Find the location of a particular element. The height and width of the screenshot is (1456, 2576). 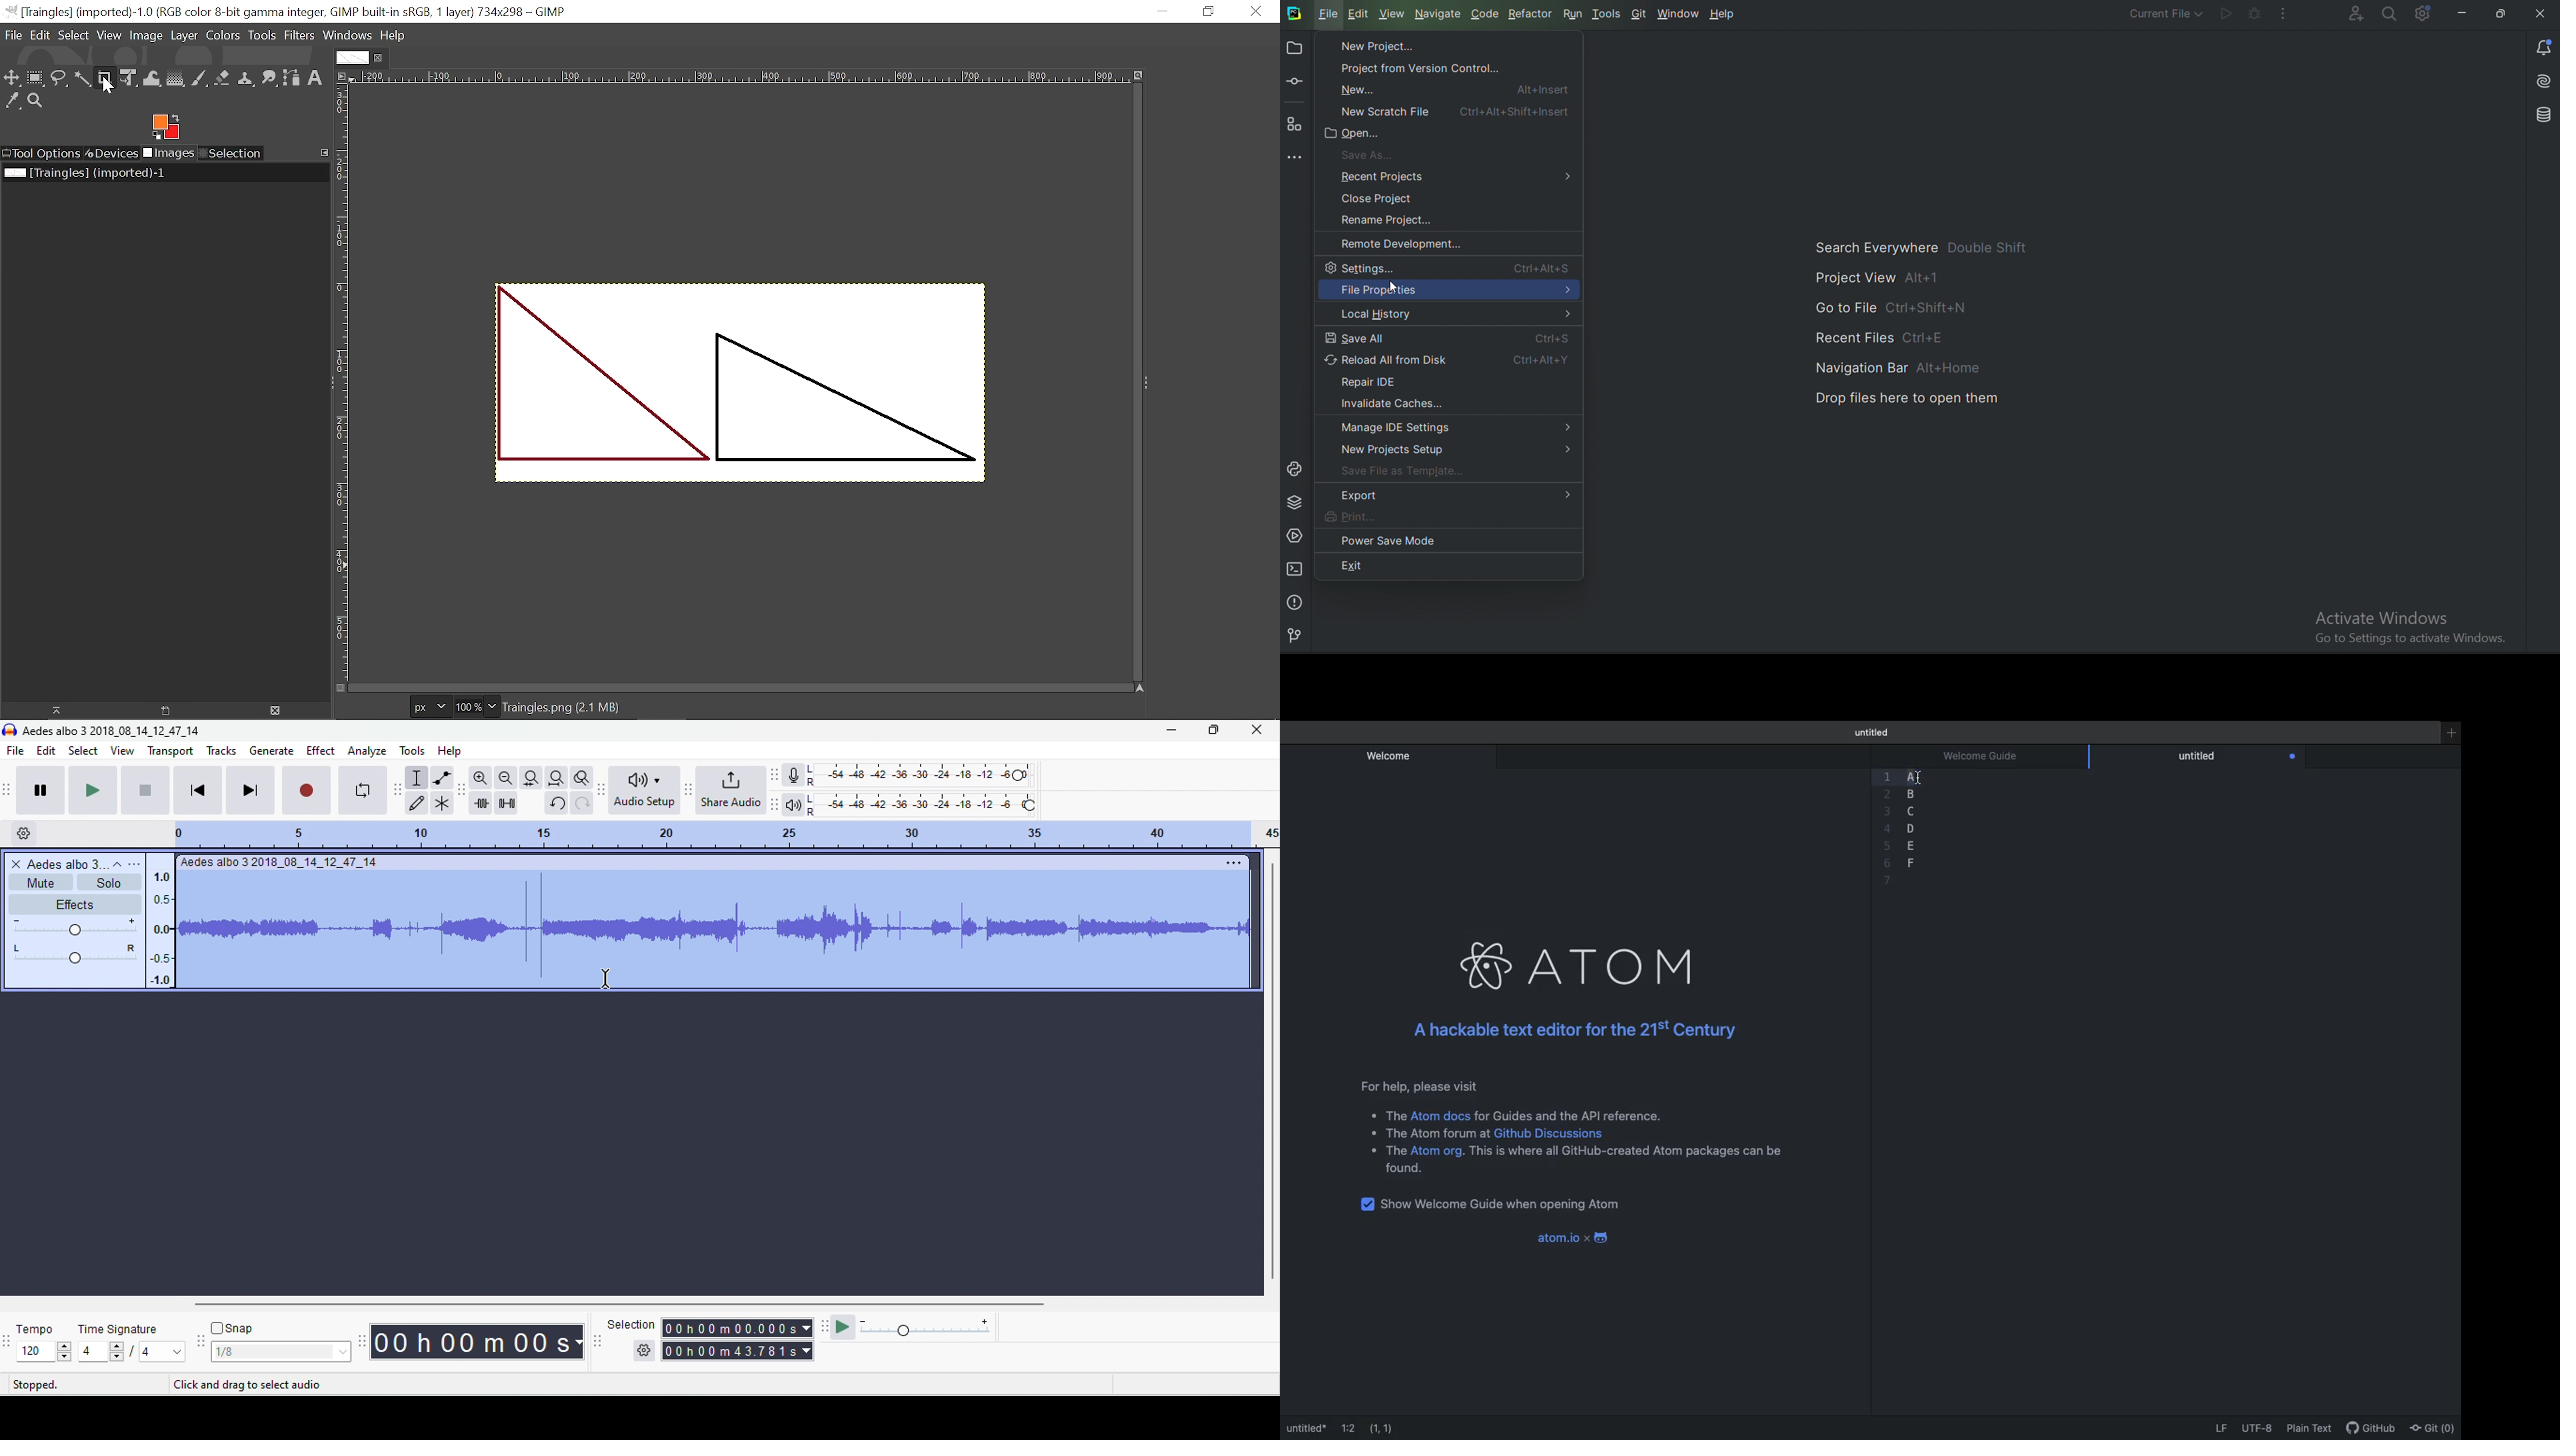

New project is located at coordinates (1372, 45).